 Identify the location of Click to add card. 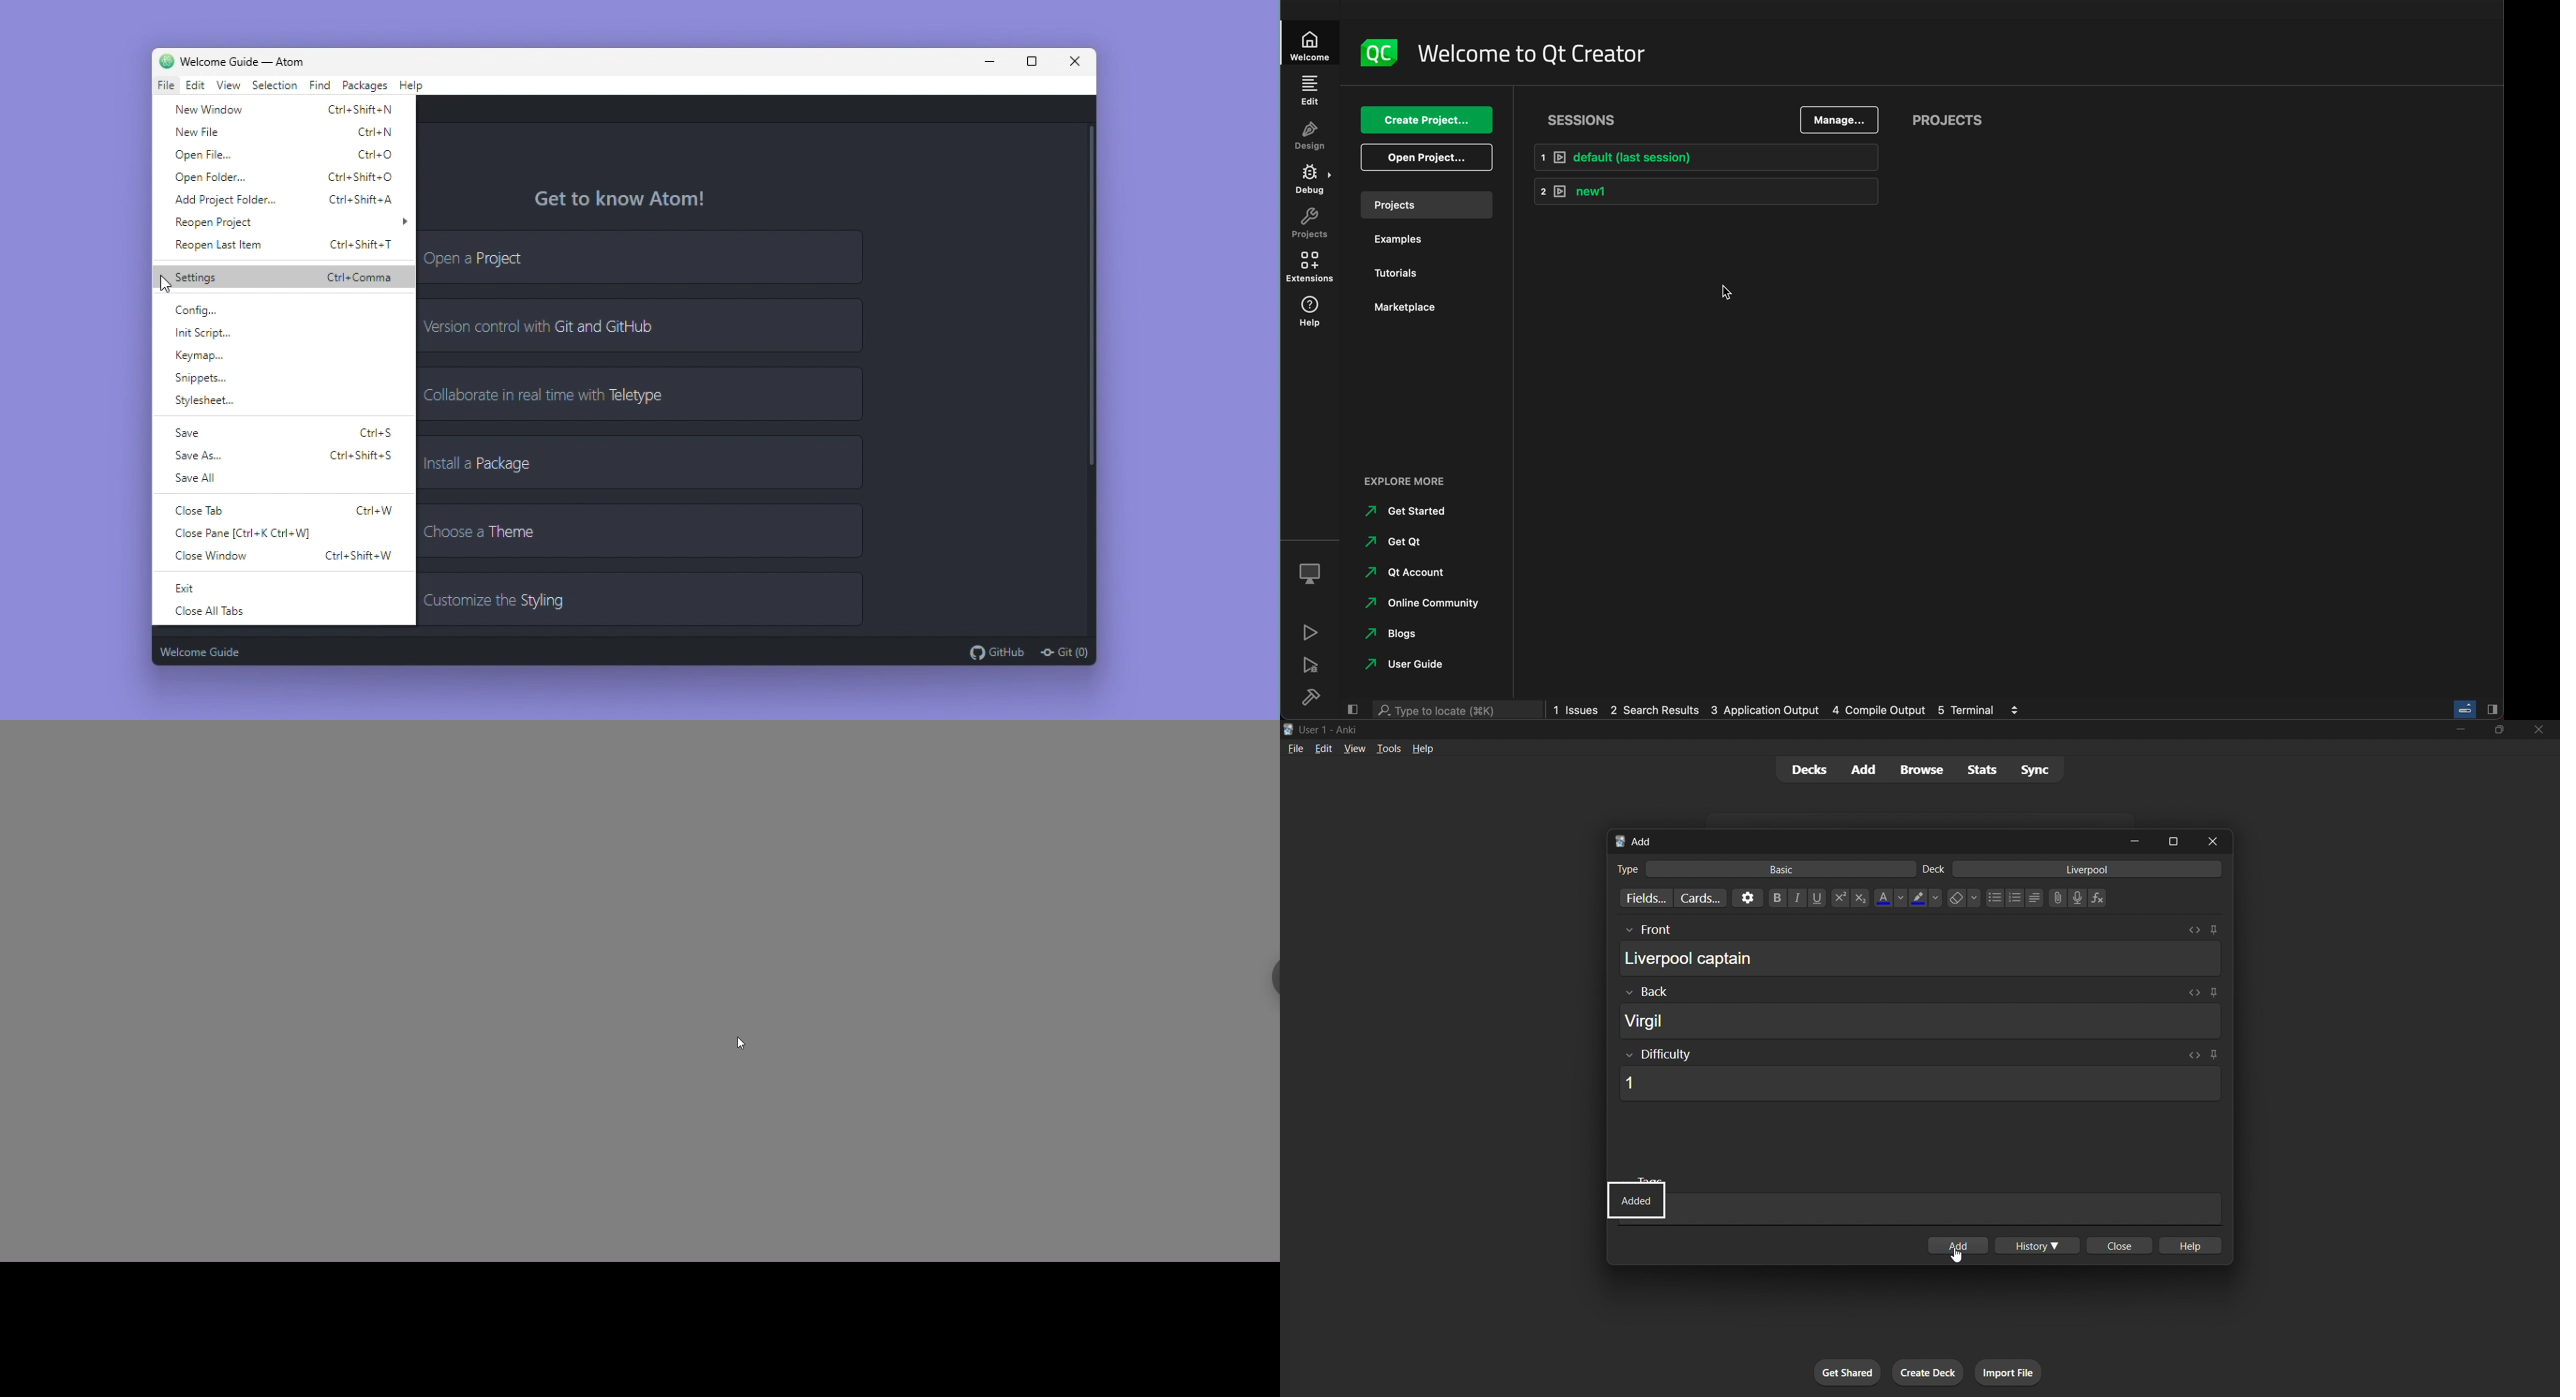
(1957, 1245).